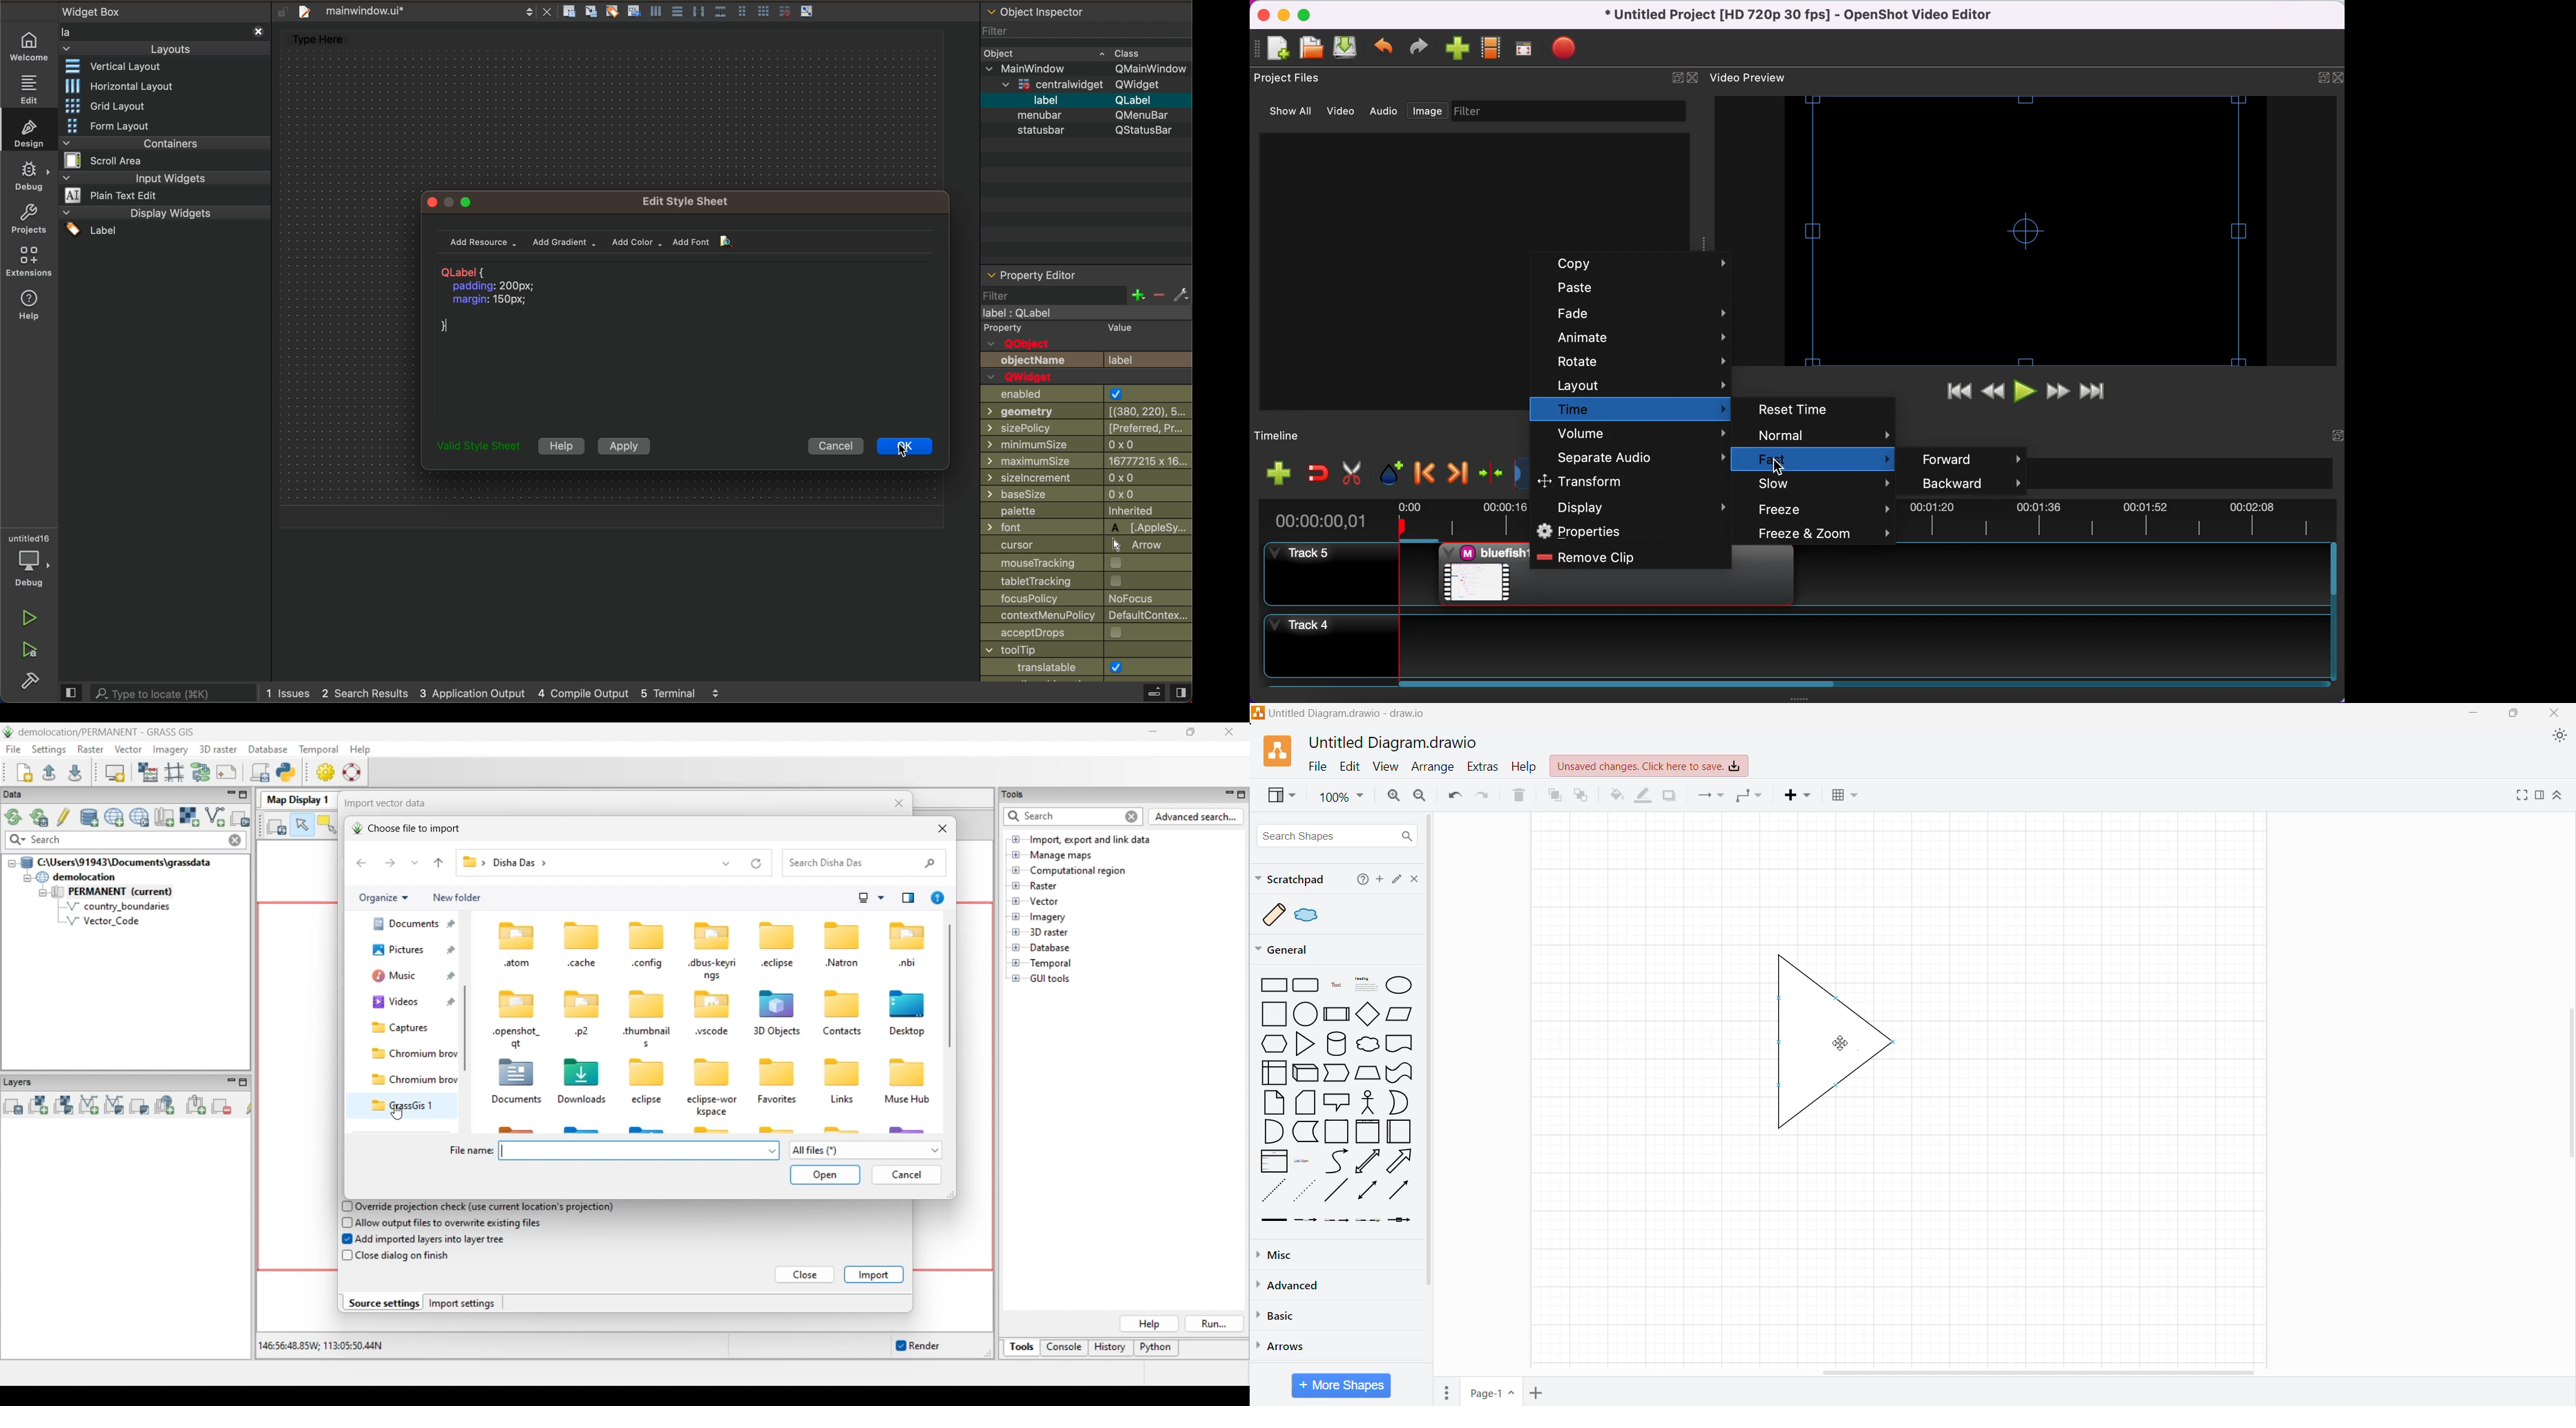  What do you see at coordinates (1046, 274) in the screenshot?
I see `property editor` at bounding box center [1046, 274].